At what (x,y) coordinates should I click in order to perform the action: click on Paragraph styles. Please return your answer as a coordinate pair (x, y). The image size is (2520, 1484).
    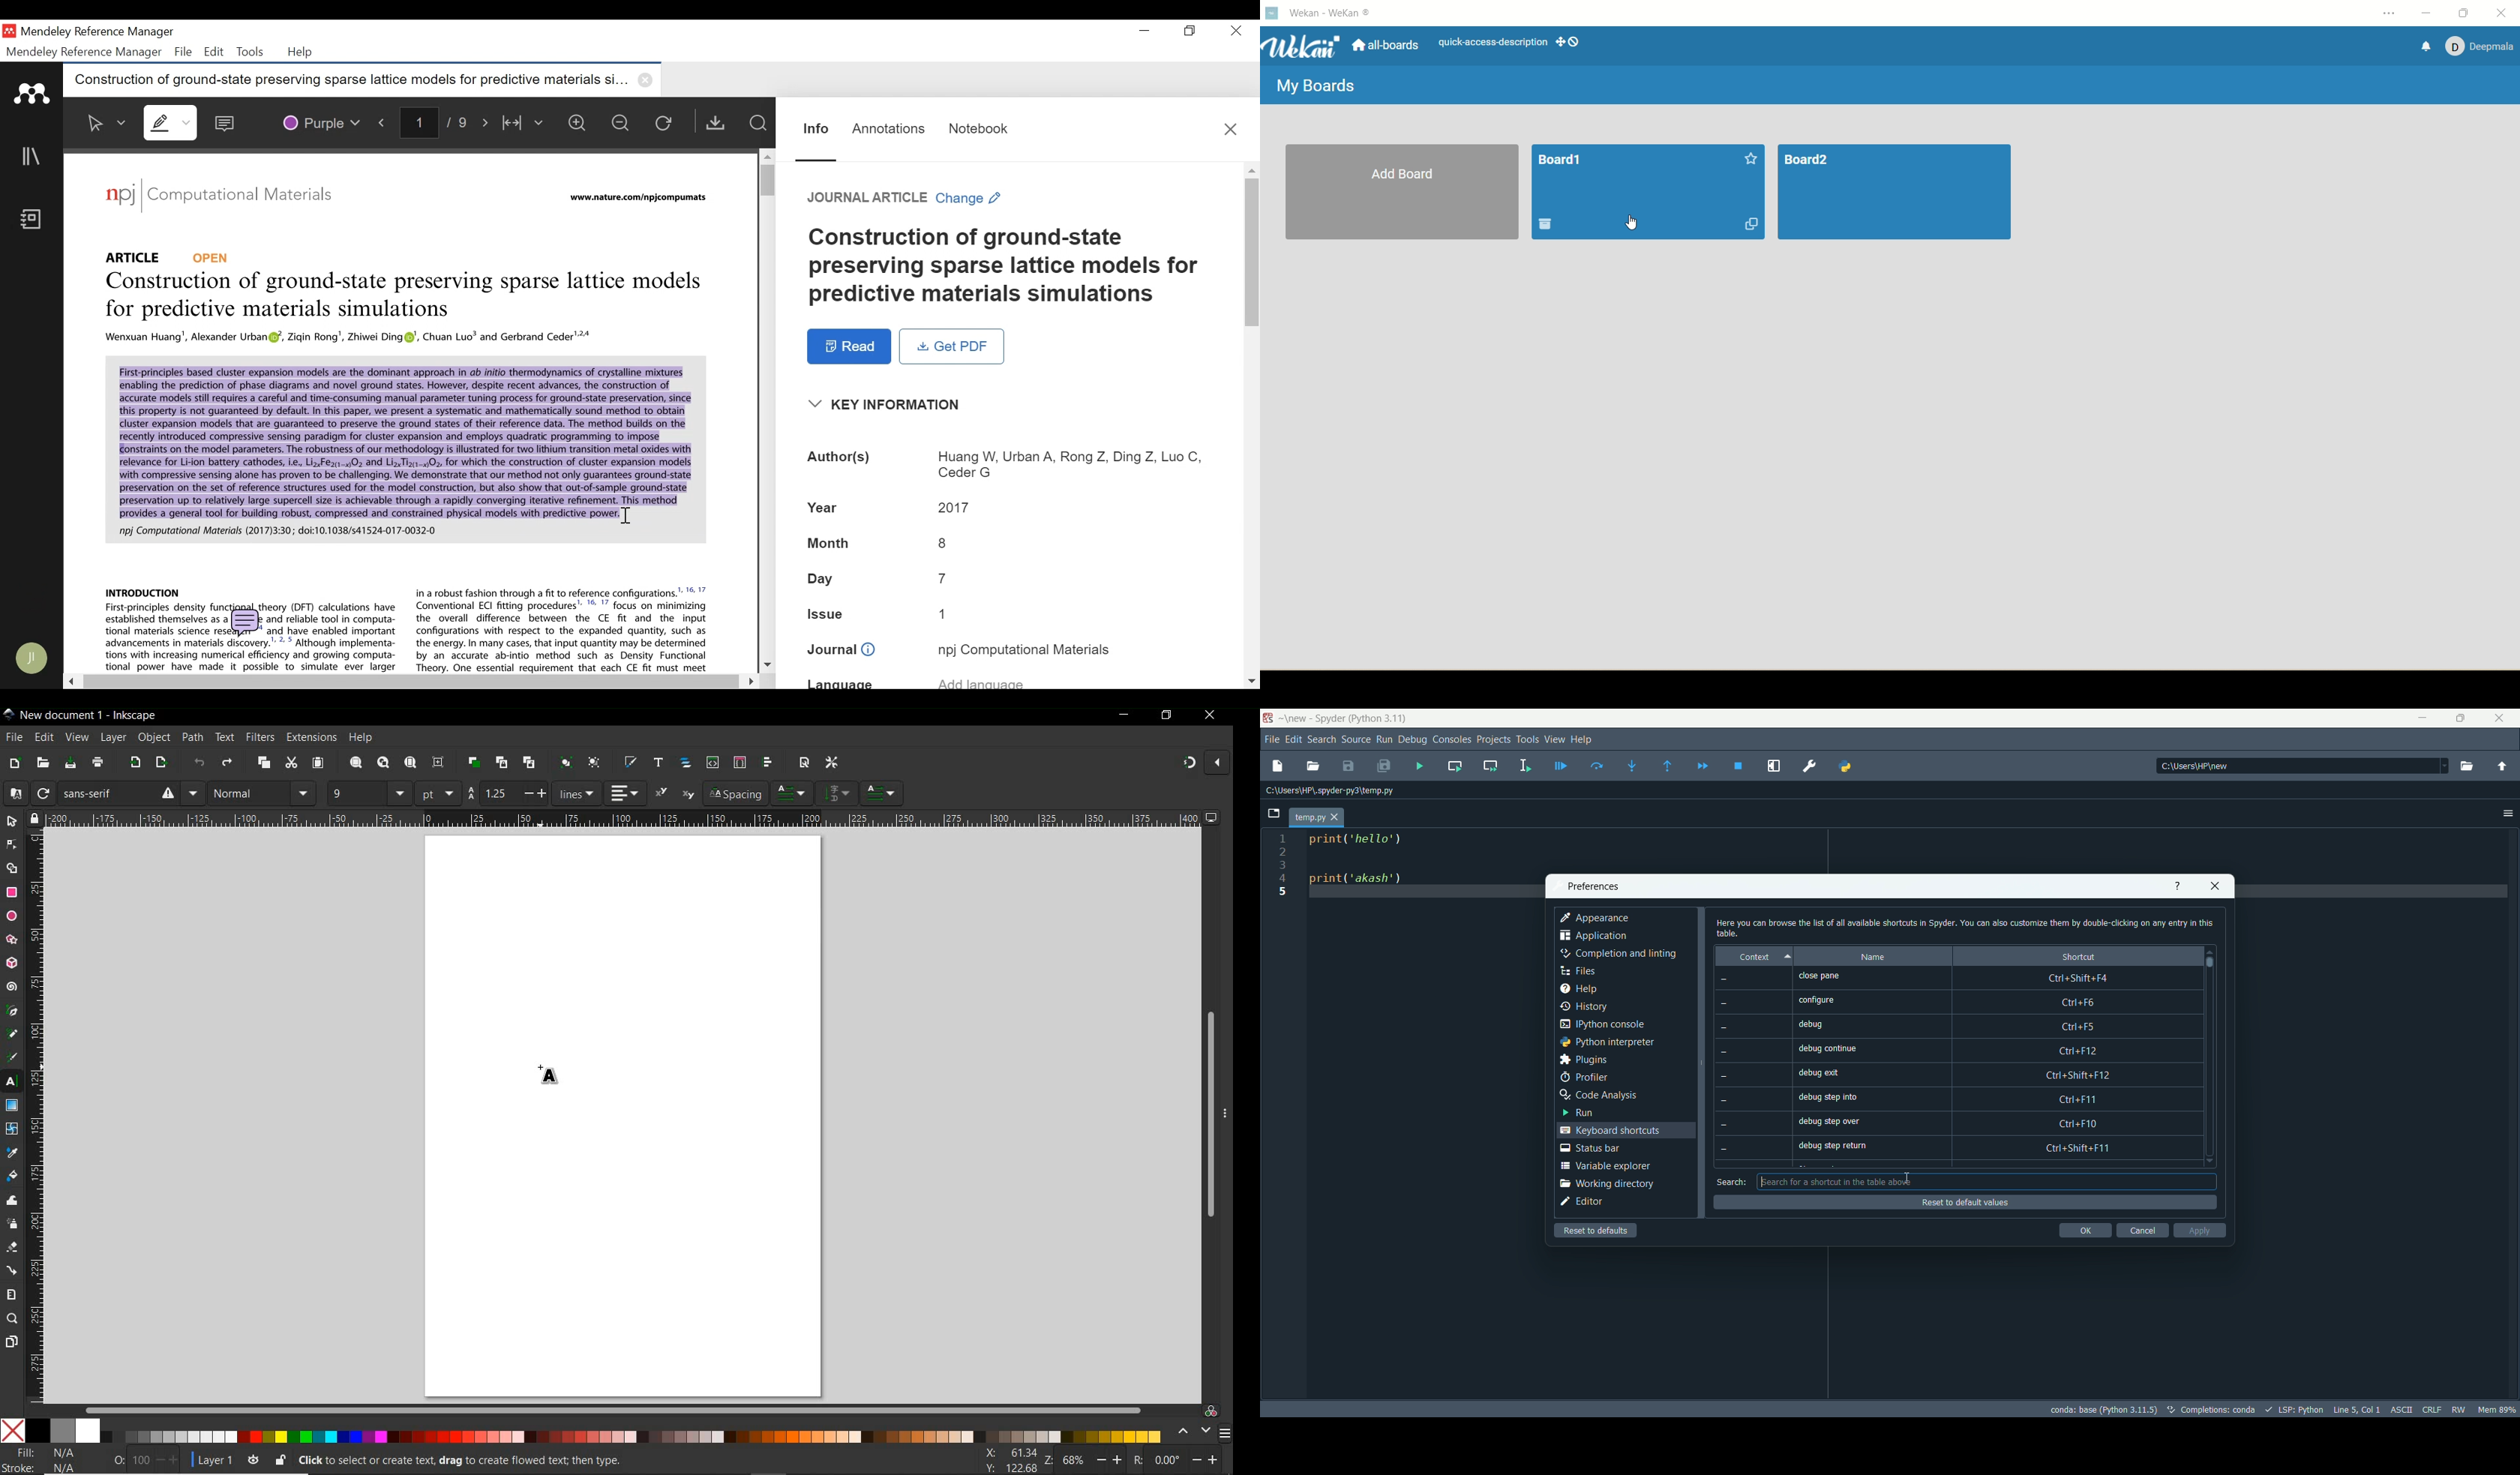
    Looking at the image, I should click on (793, 793).